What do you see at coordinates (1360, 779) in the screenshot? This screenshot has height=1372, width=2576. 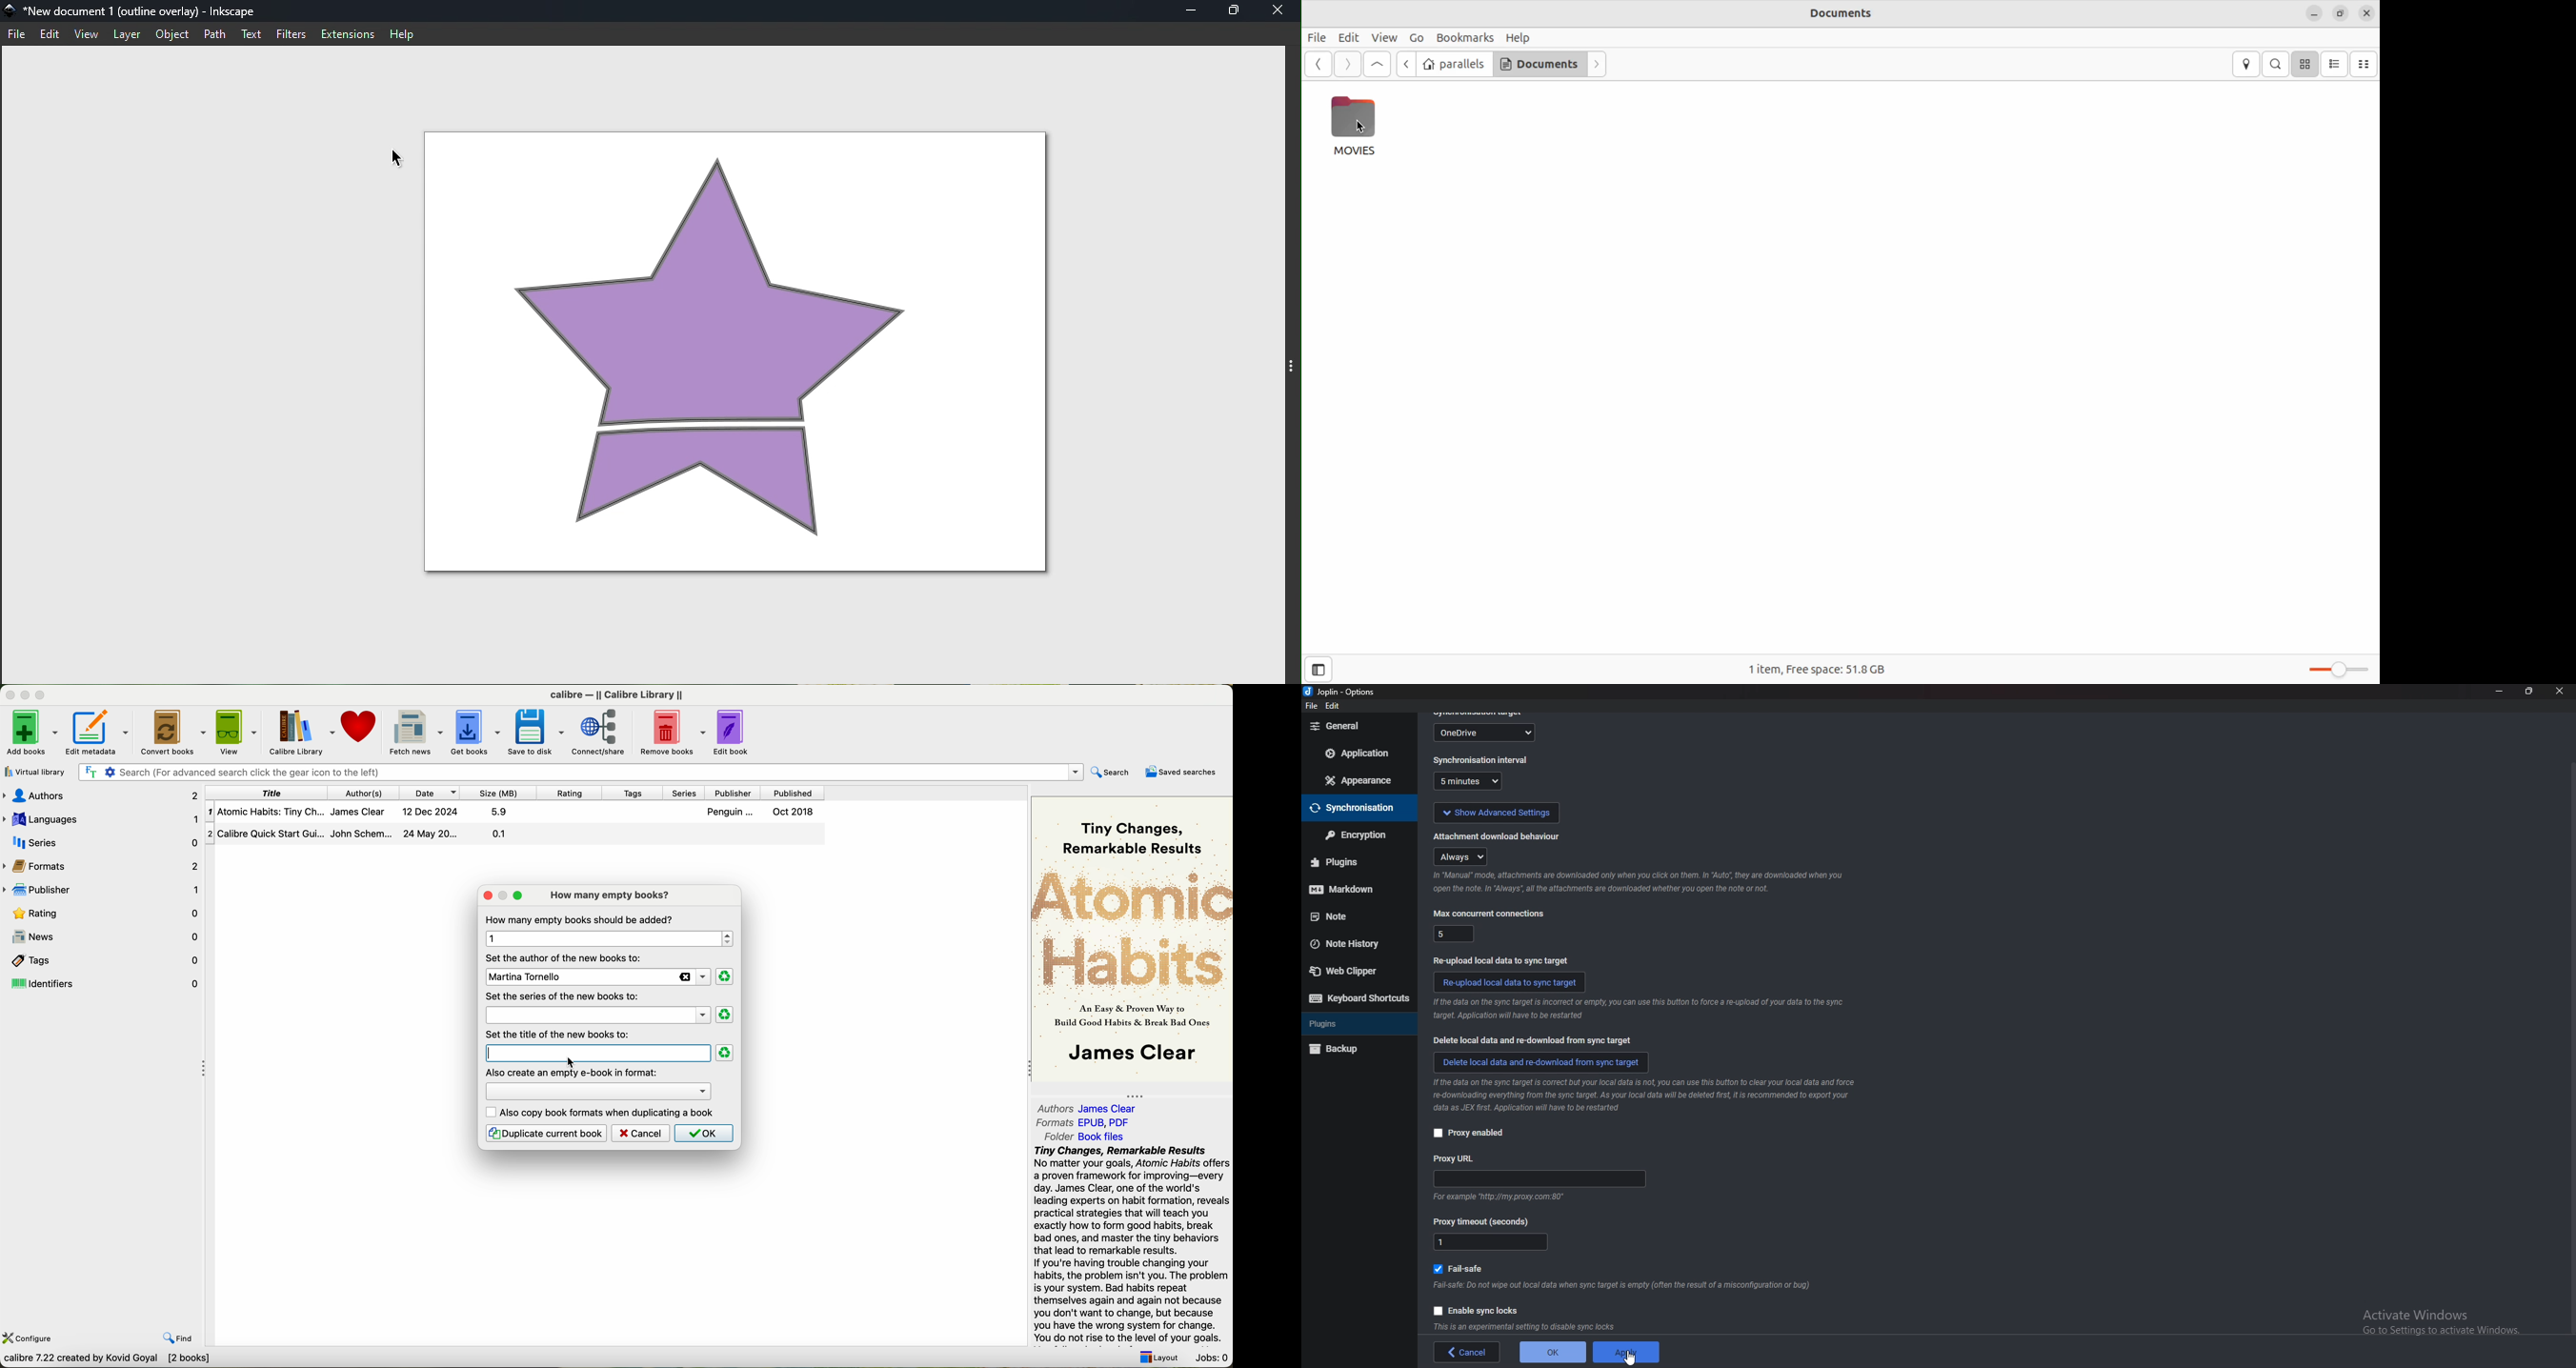 I see `appearance` at bounding box center [1360, 779].